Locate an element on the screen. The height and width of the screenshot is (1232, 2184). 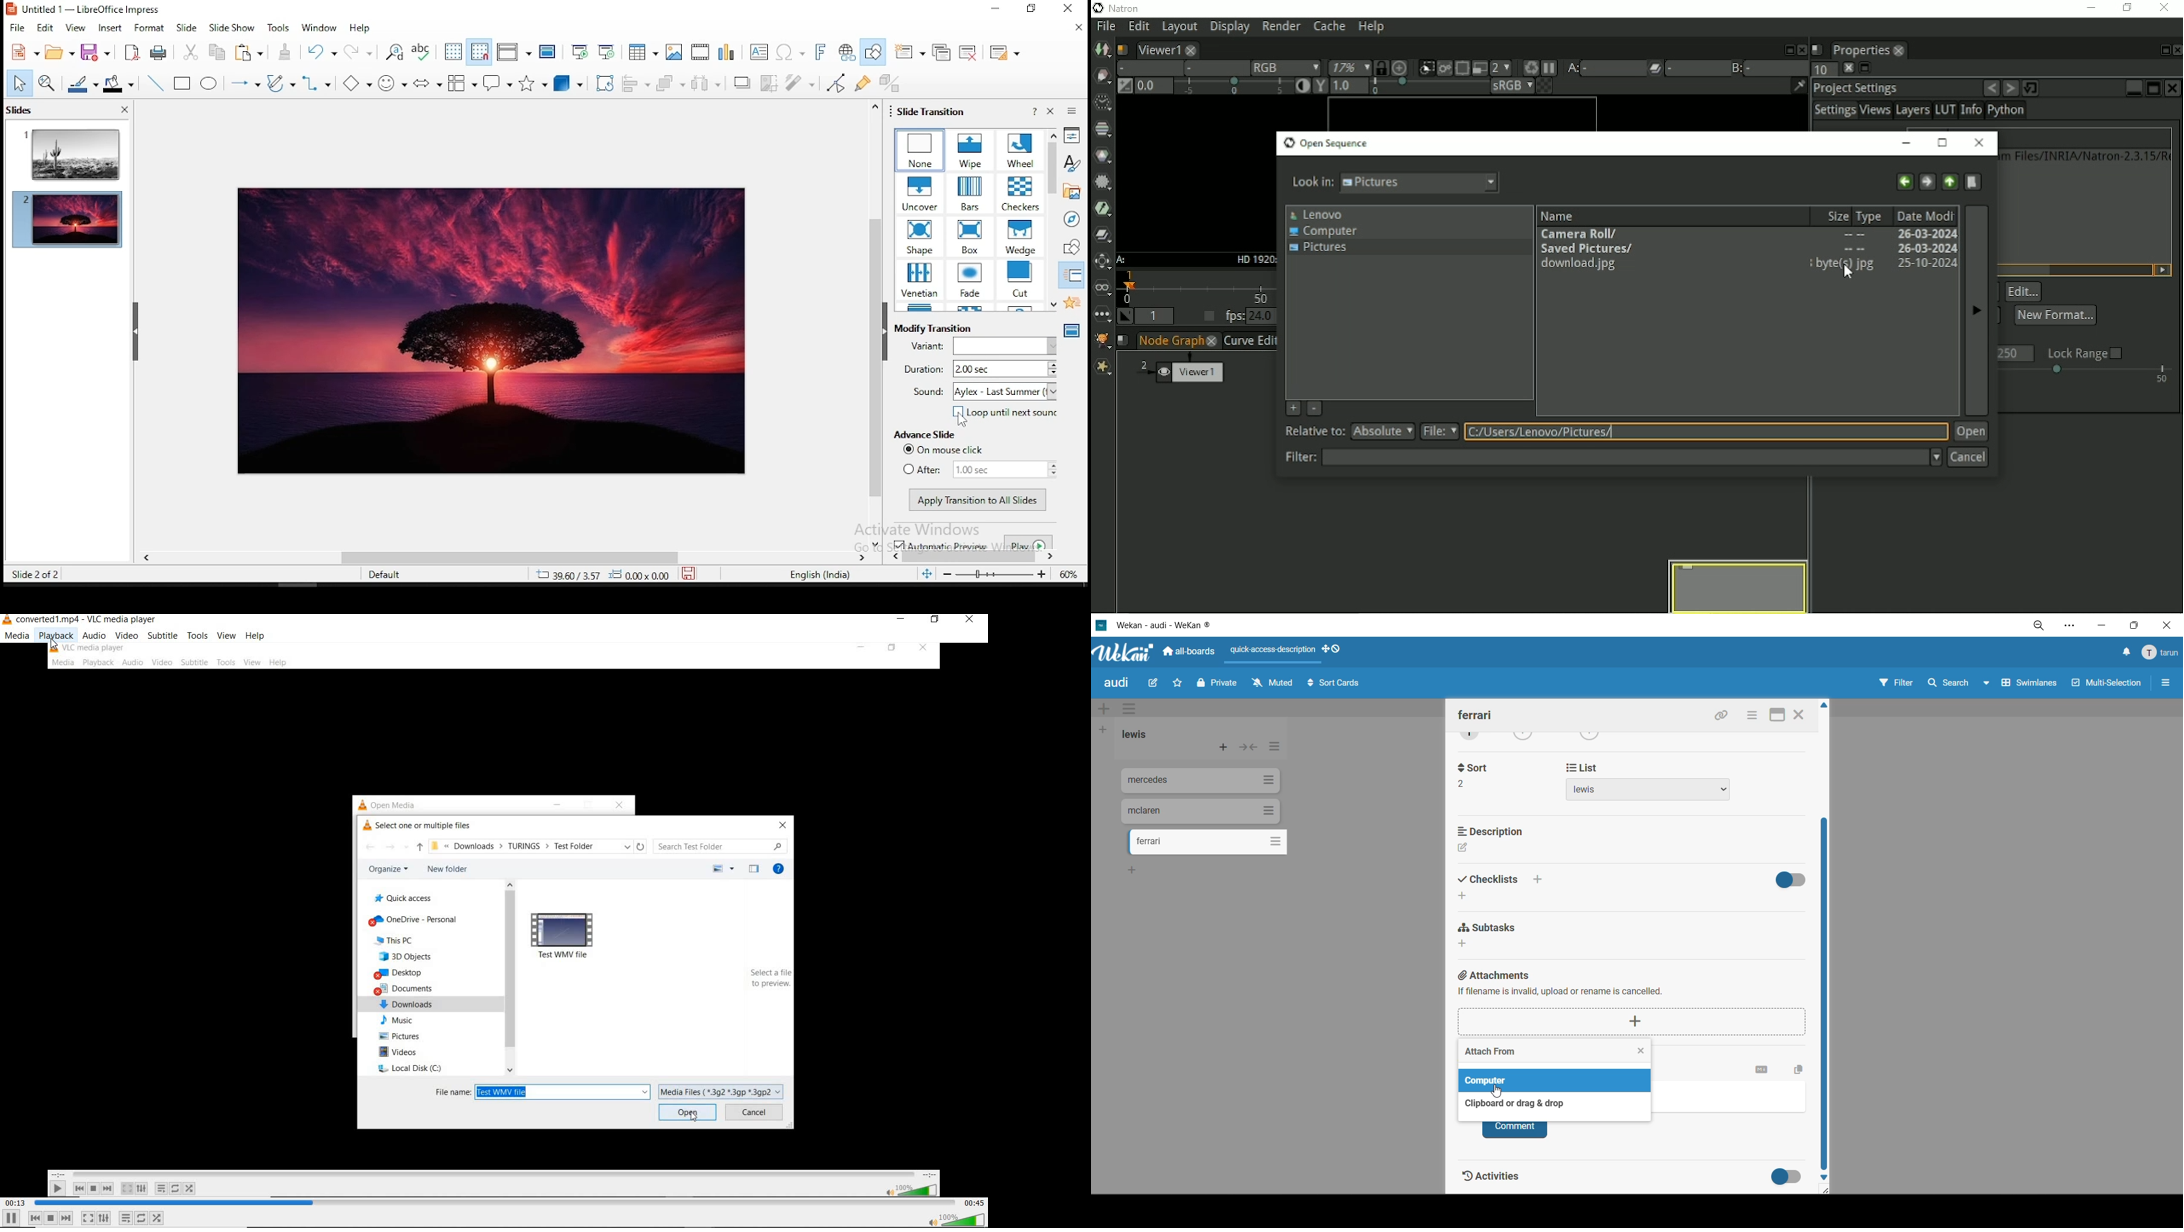
print is located at coordinates (159, 54).